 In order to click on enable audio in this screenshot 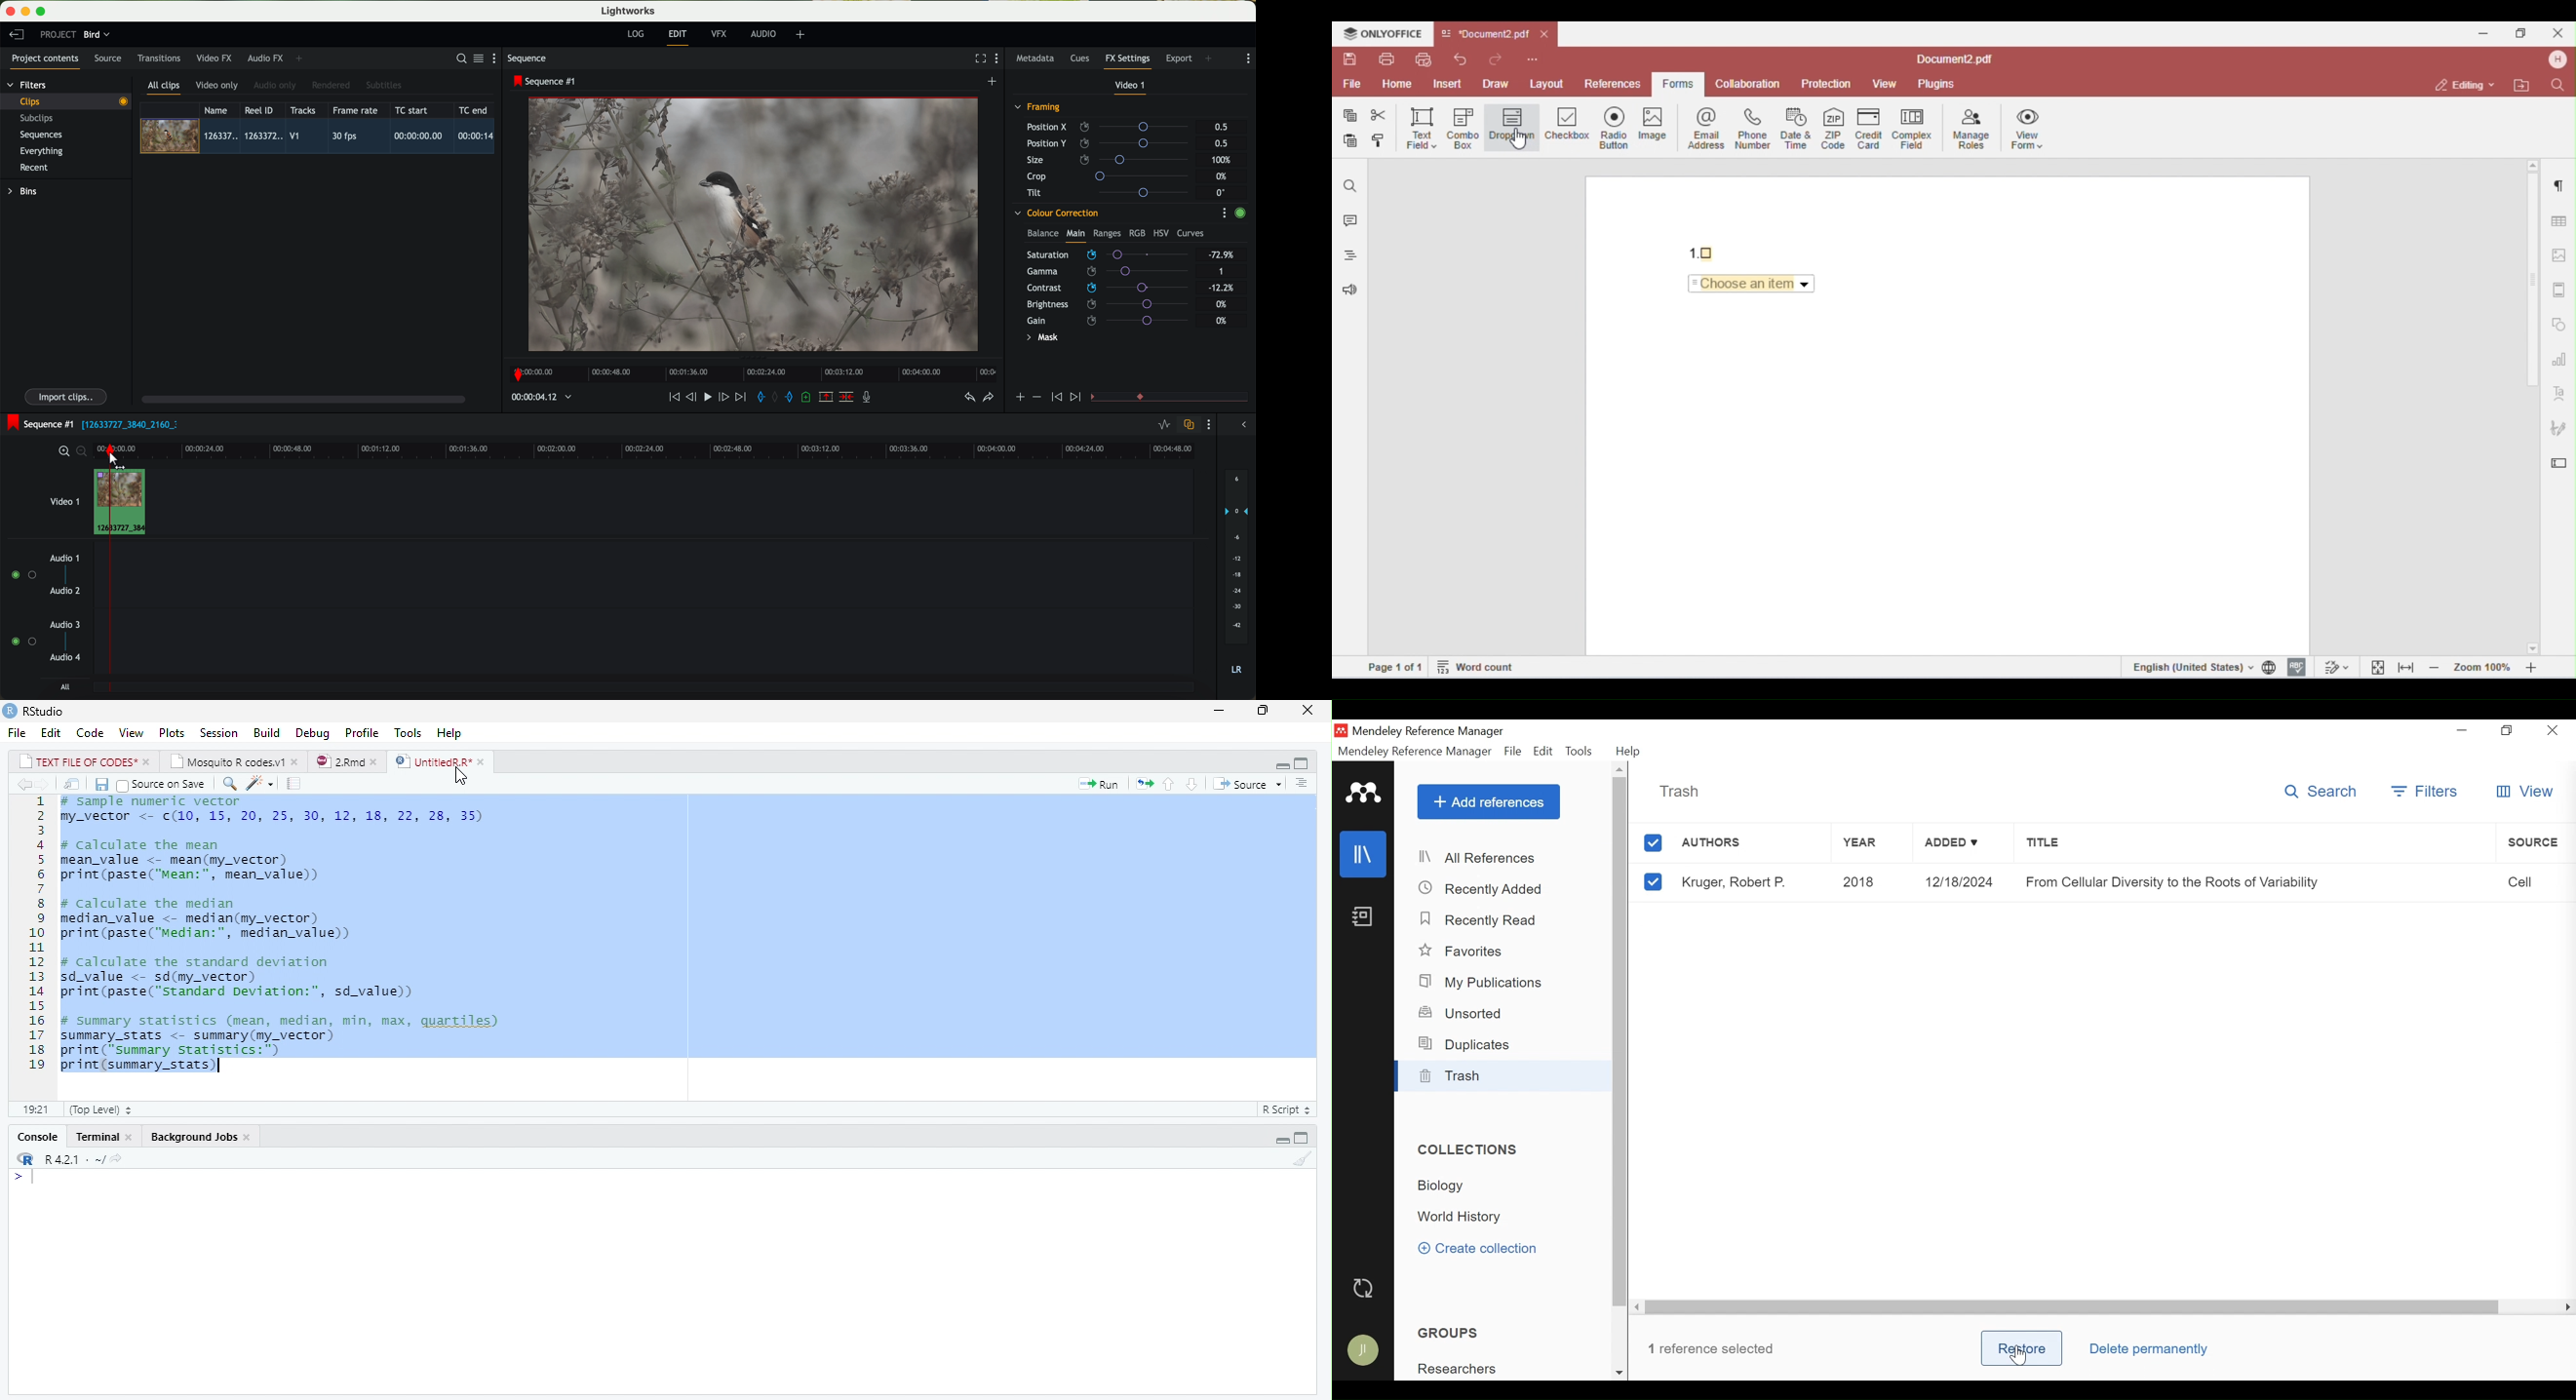, I will do `click(23, 641)`.